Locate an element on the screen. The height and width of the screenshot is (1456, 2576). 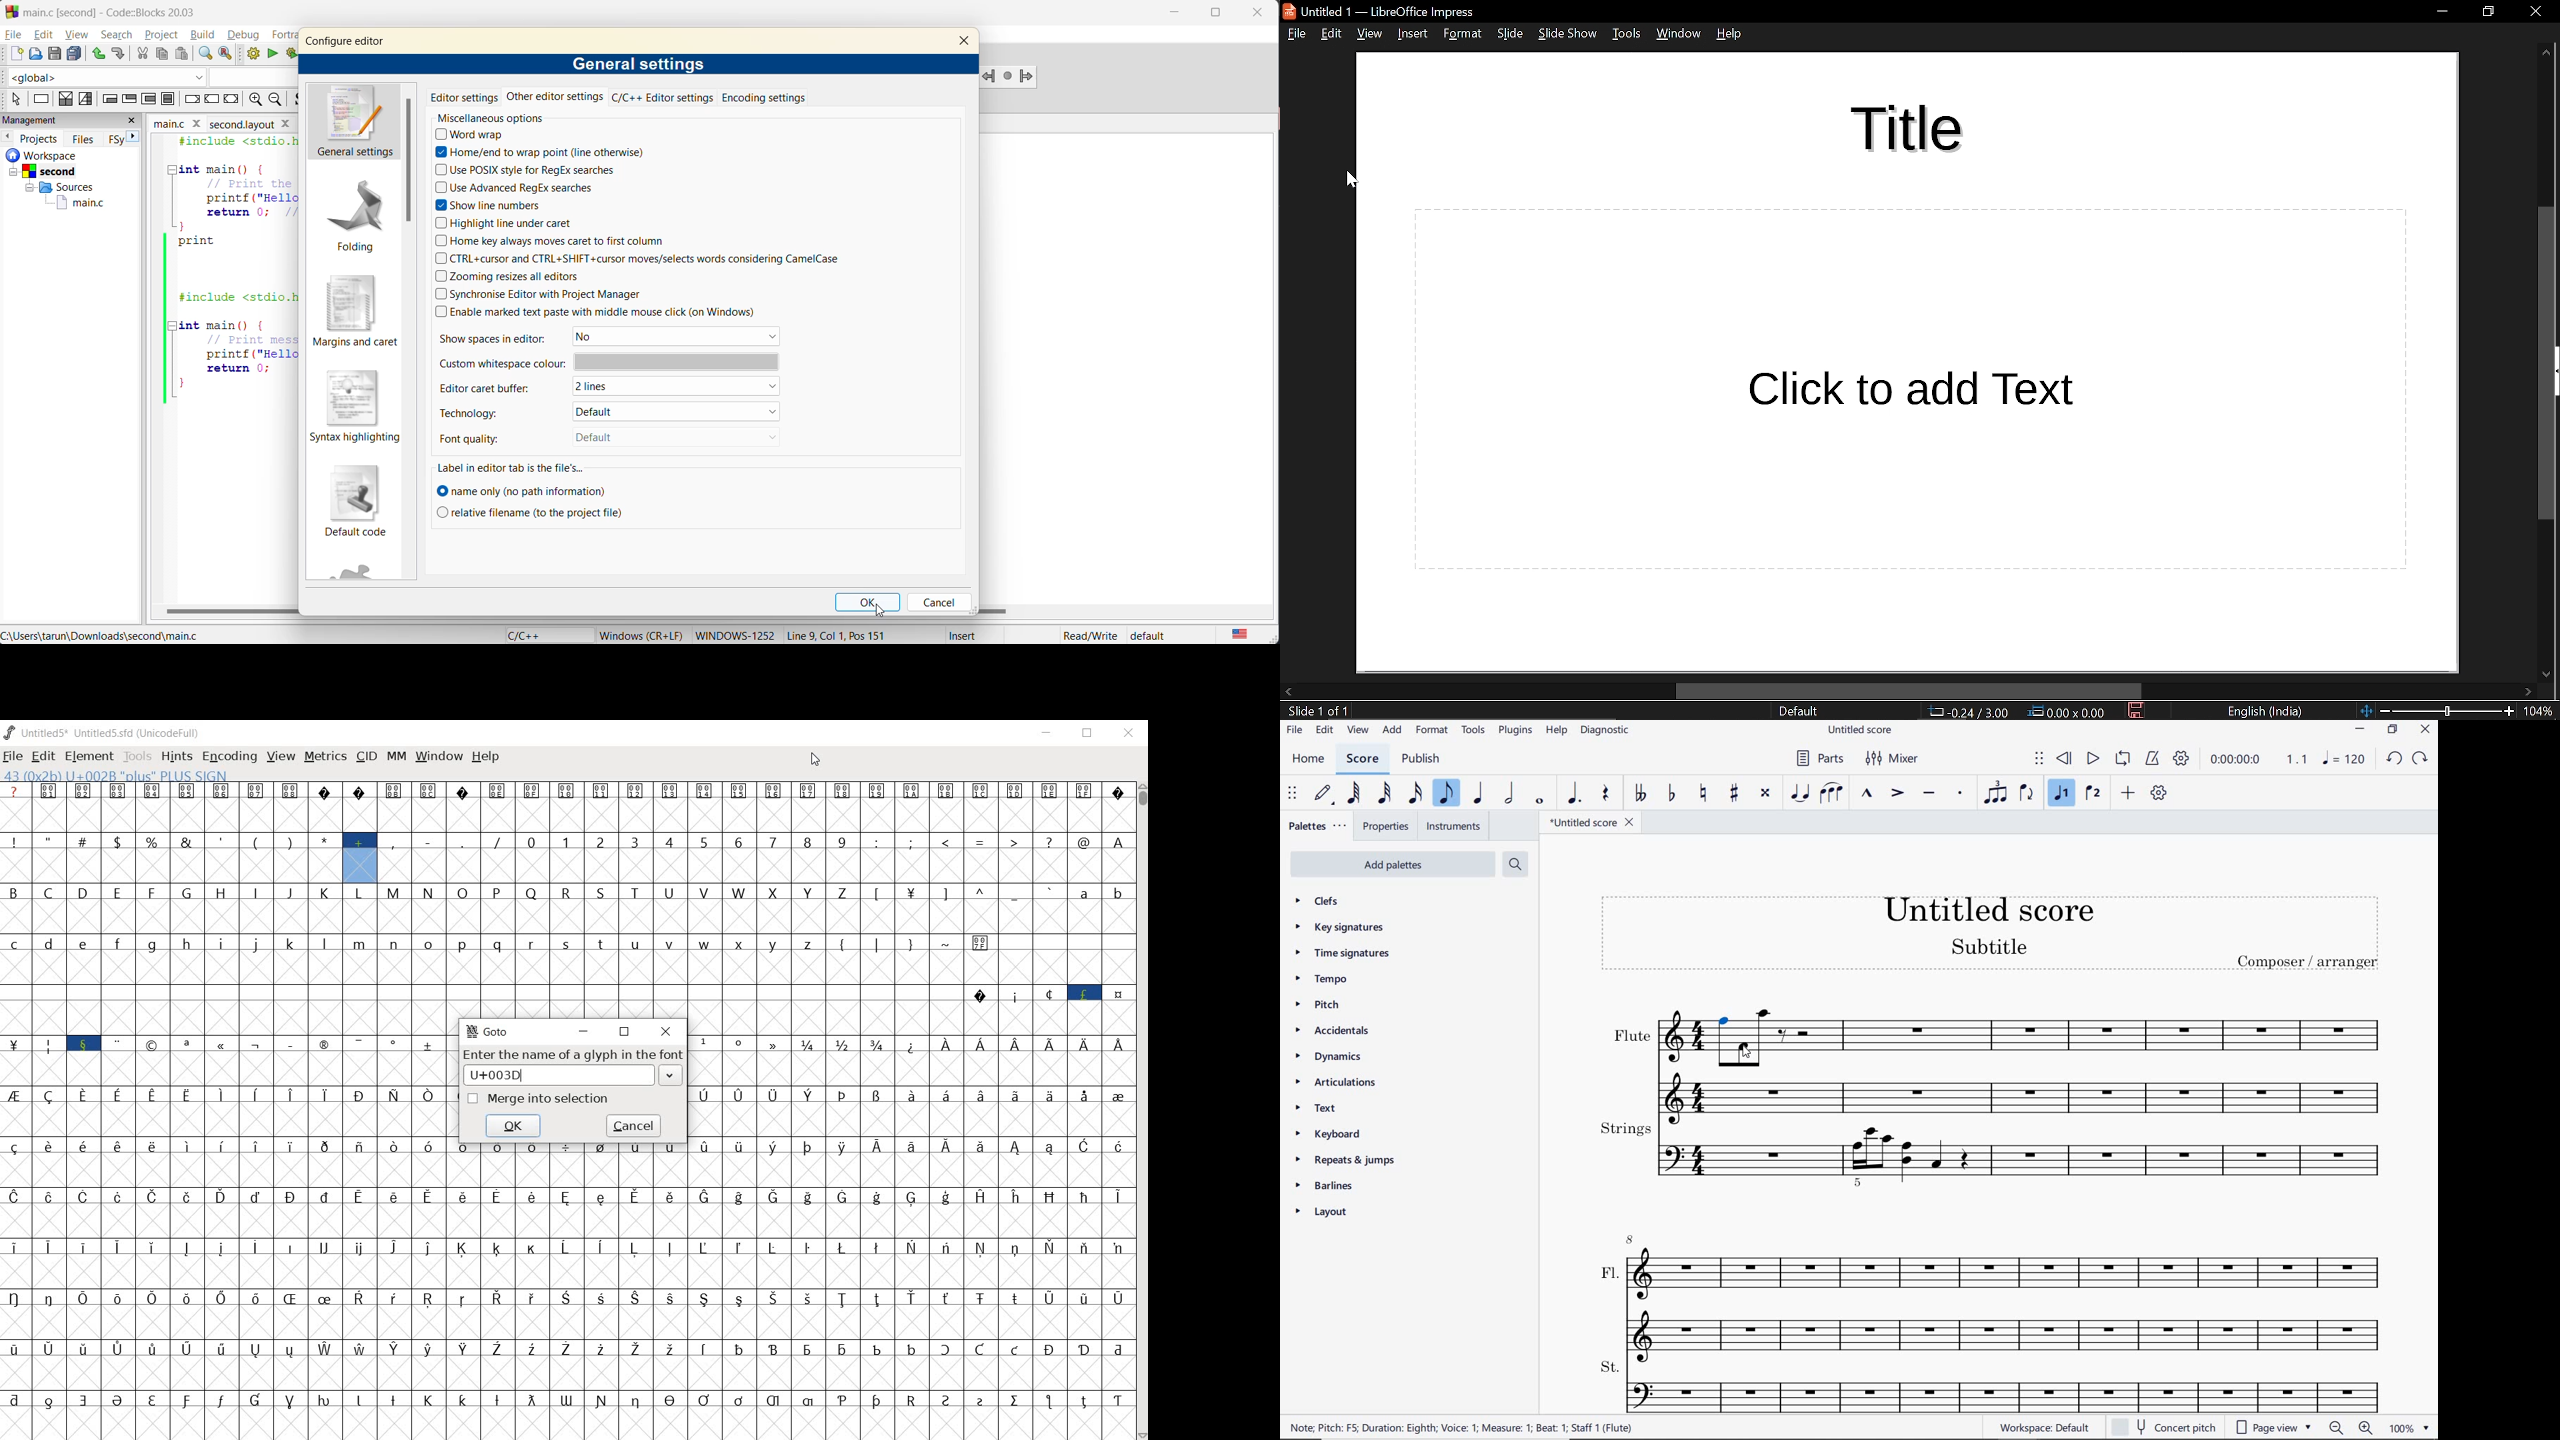
editor caret buffer is located at coordinates (493, 389).